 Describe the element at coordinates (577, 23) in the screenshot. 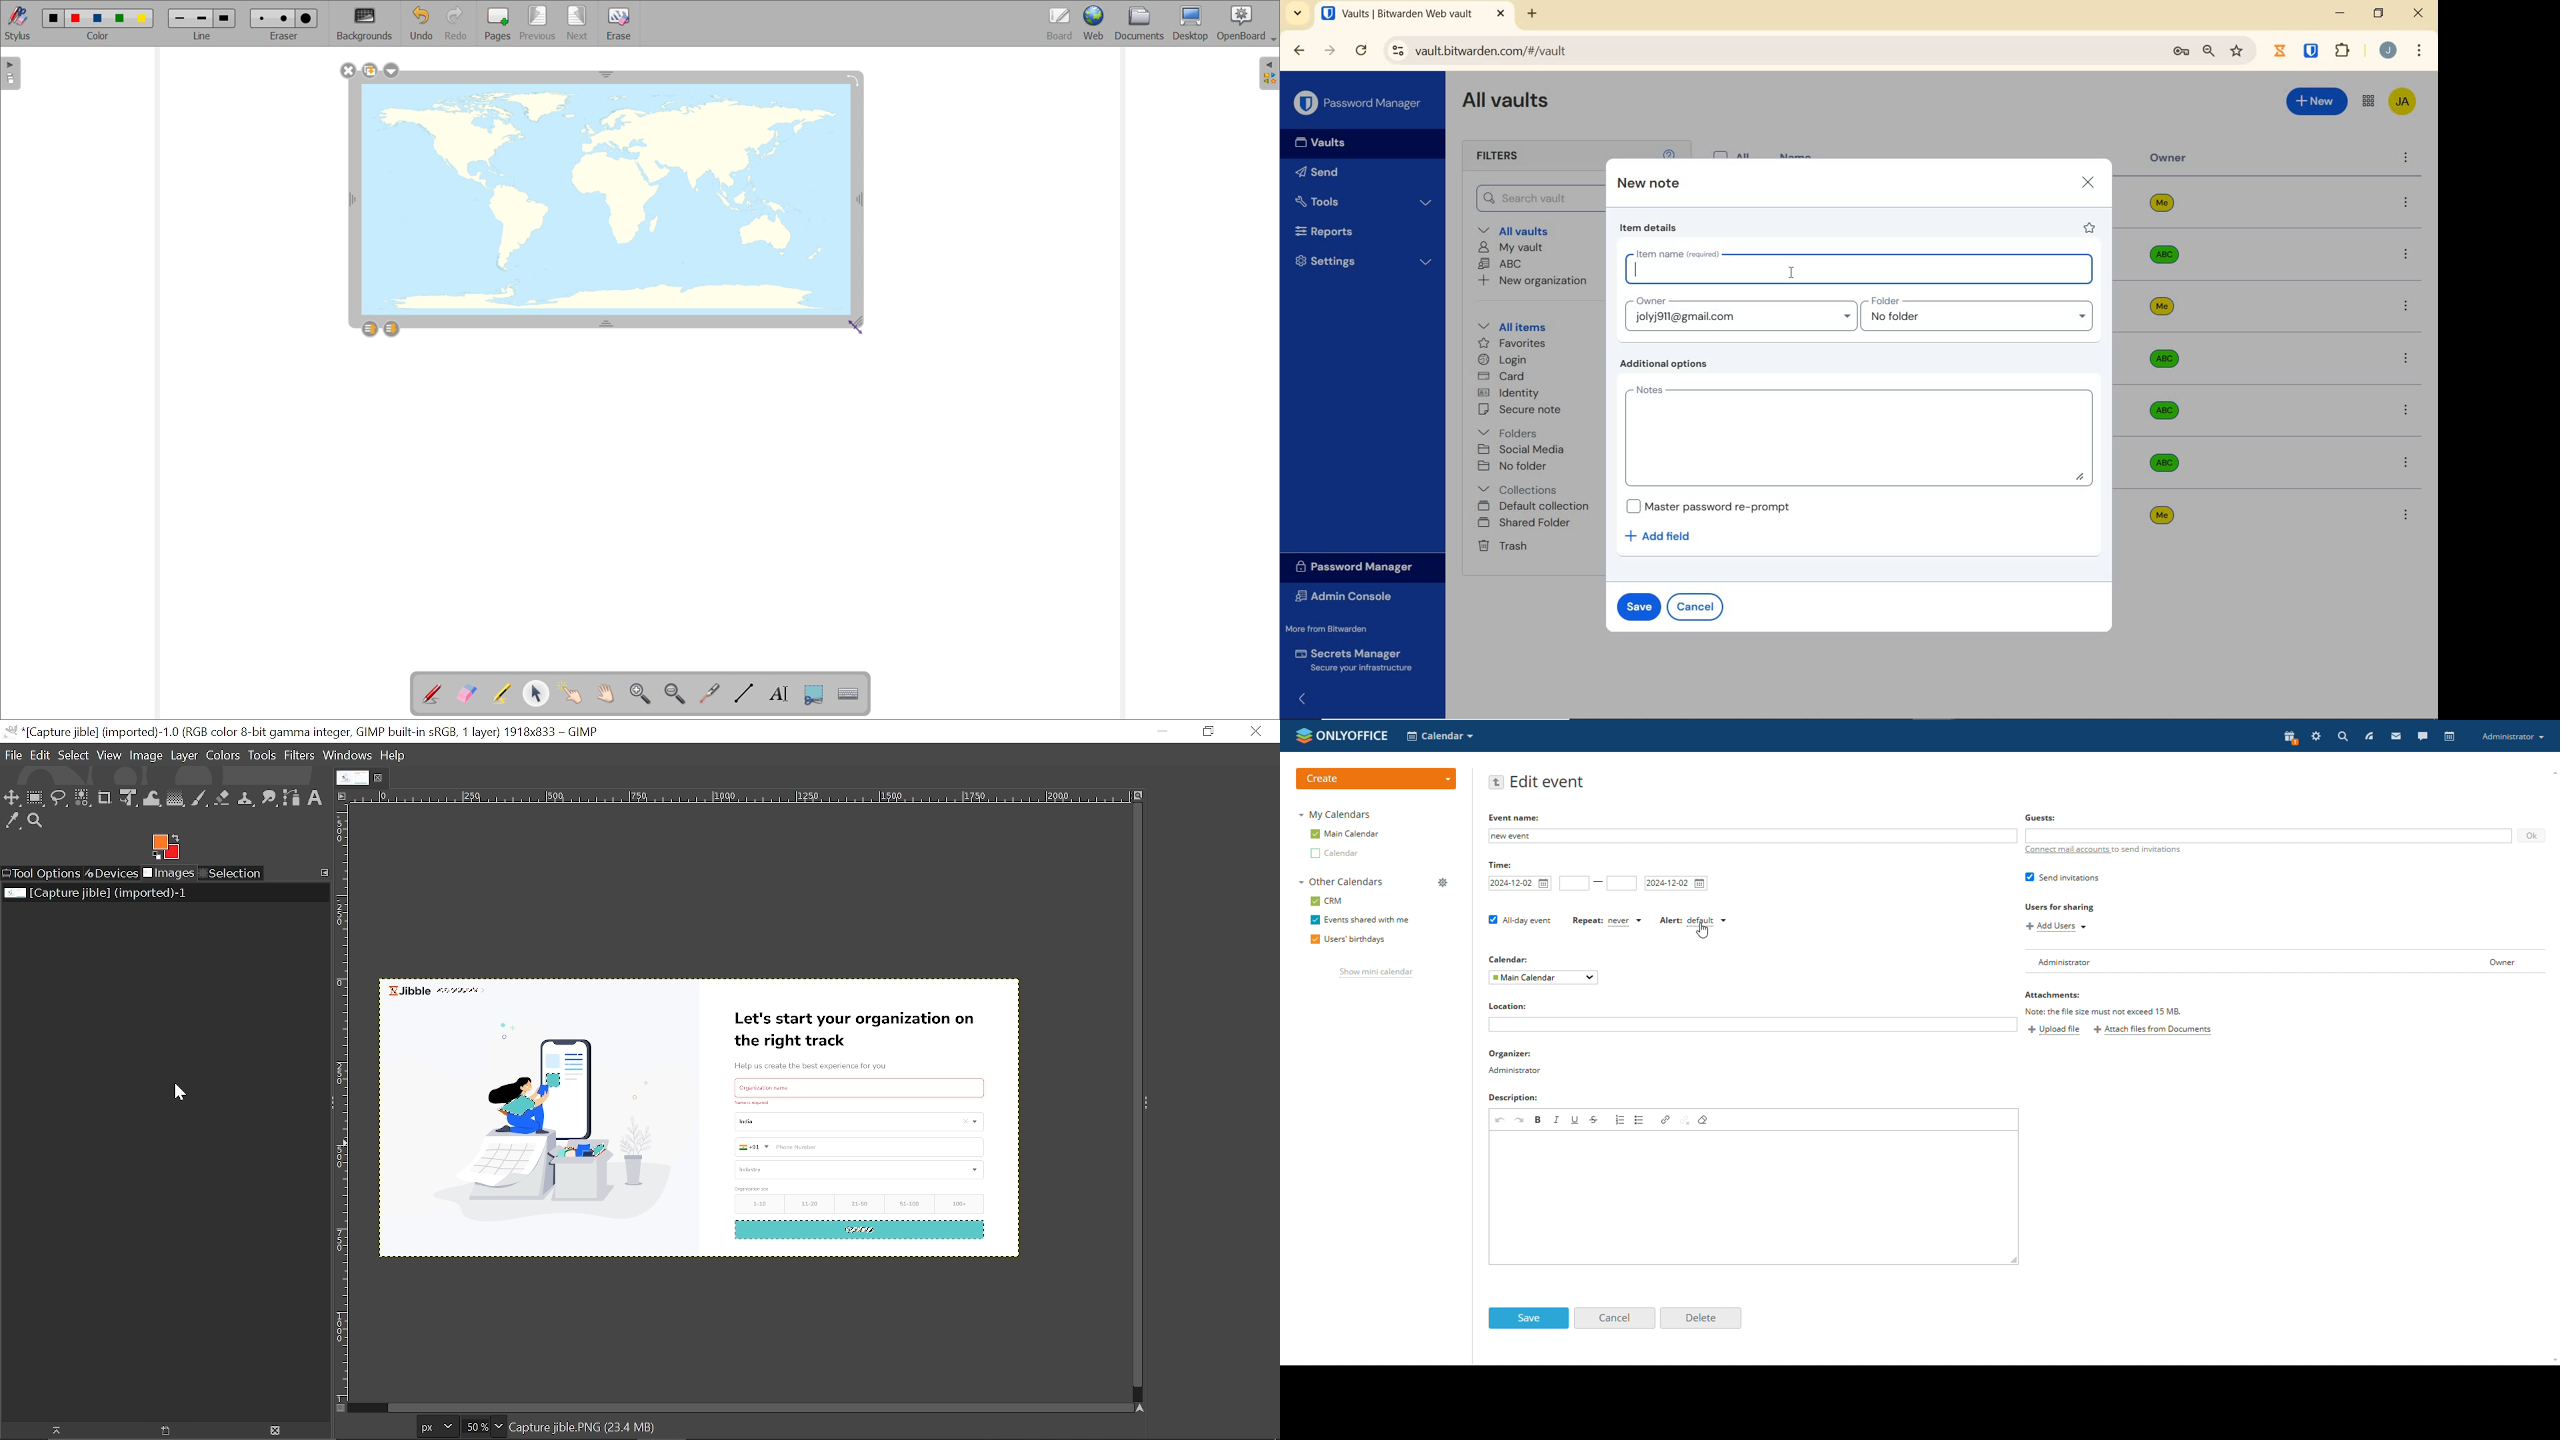

I see `next page` at that location.